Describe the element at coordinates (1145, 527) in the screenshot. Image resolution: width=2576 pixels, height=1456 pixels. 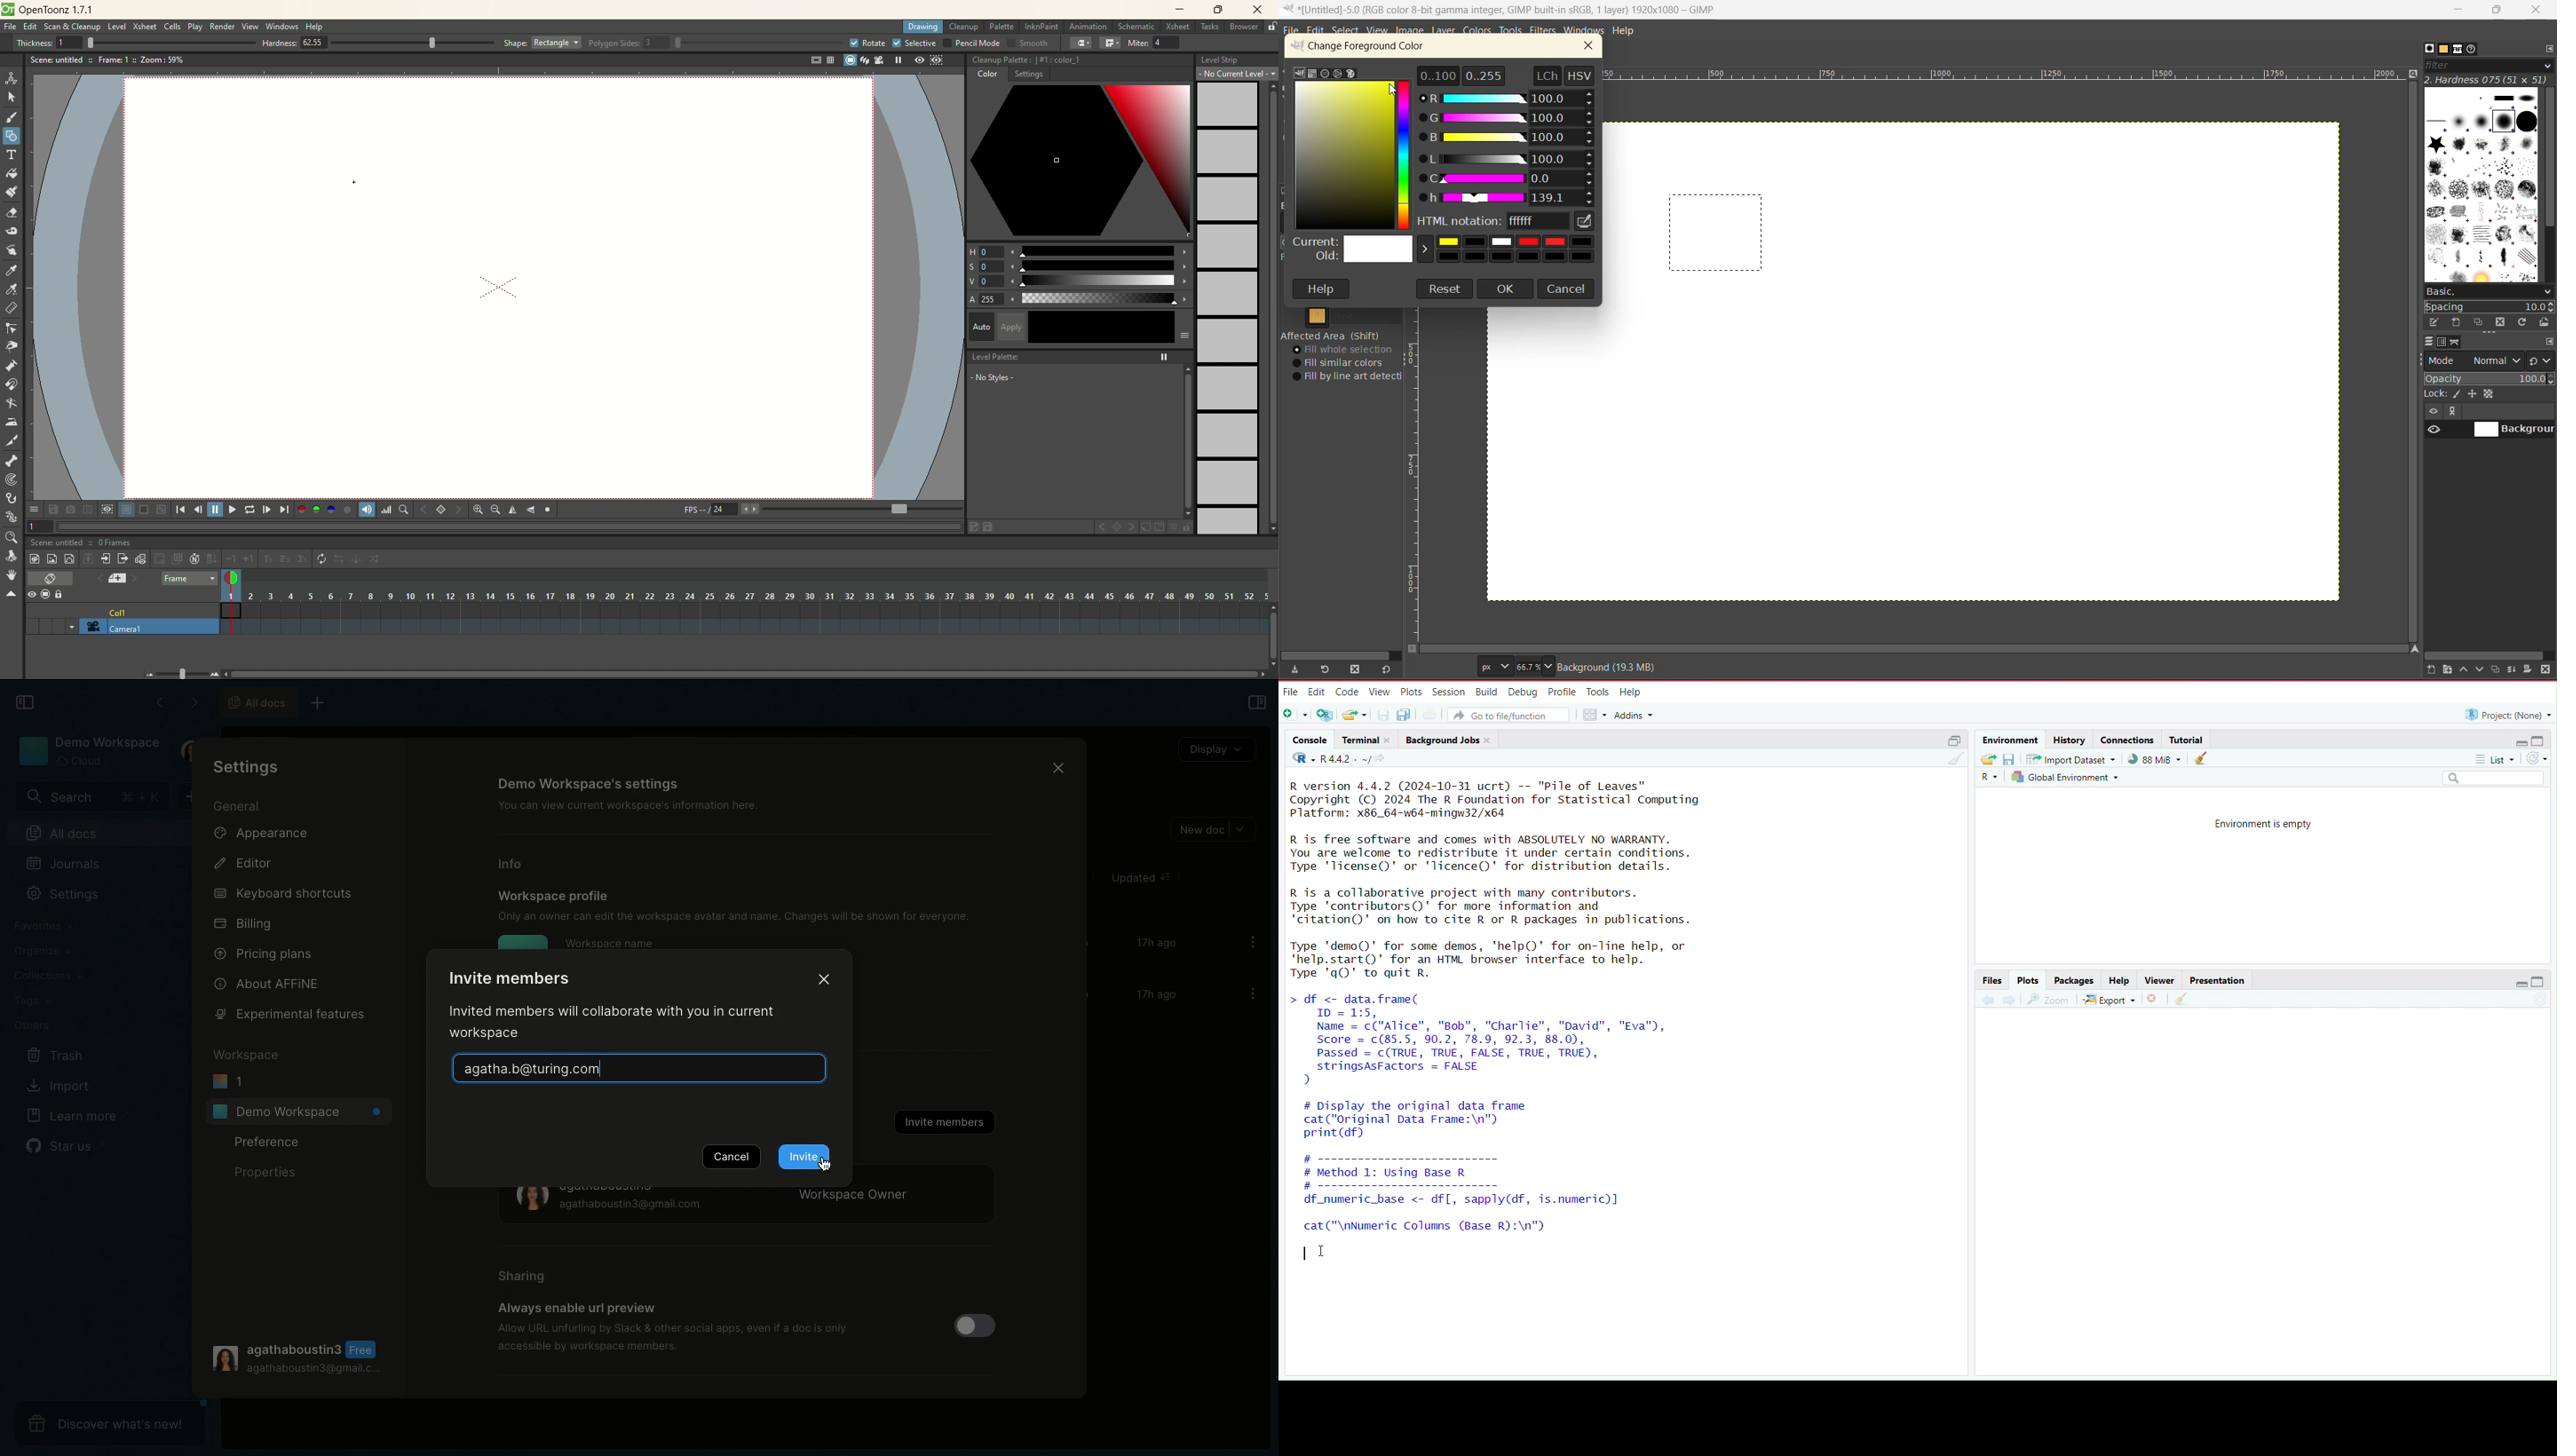
I see `new style` at that location.